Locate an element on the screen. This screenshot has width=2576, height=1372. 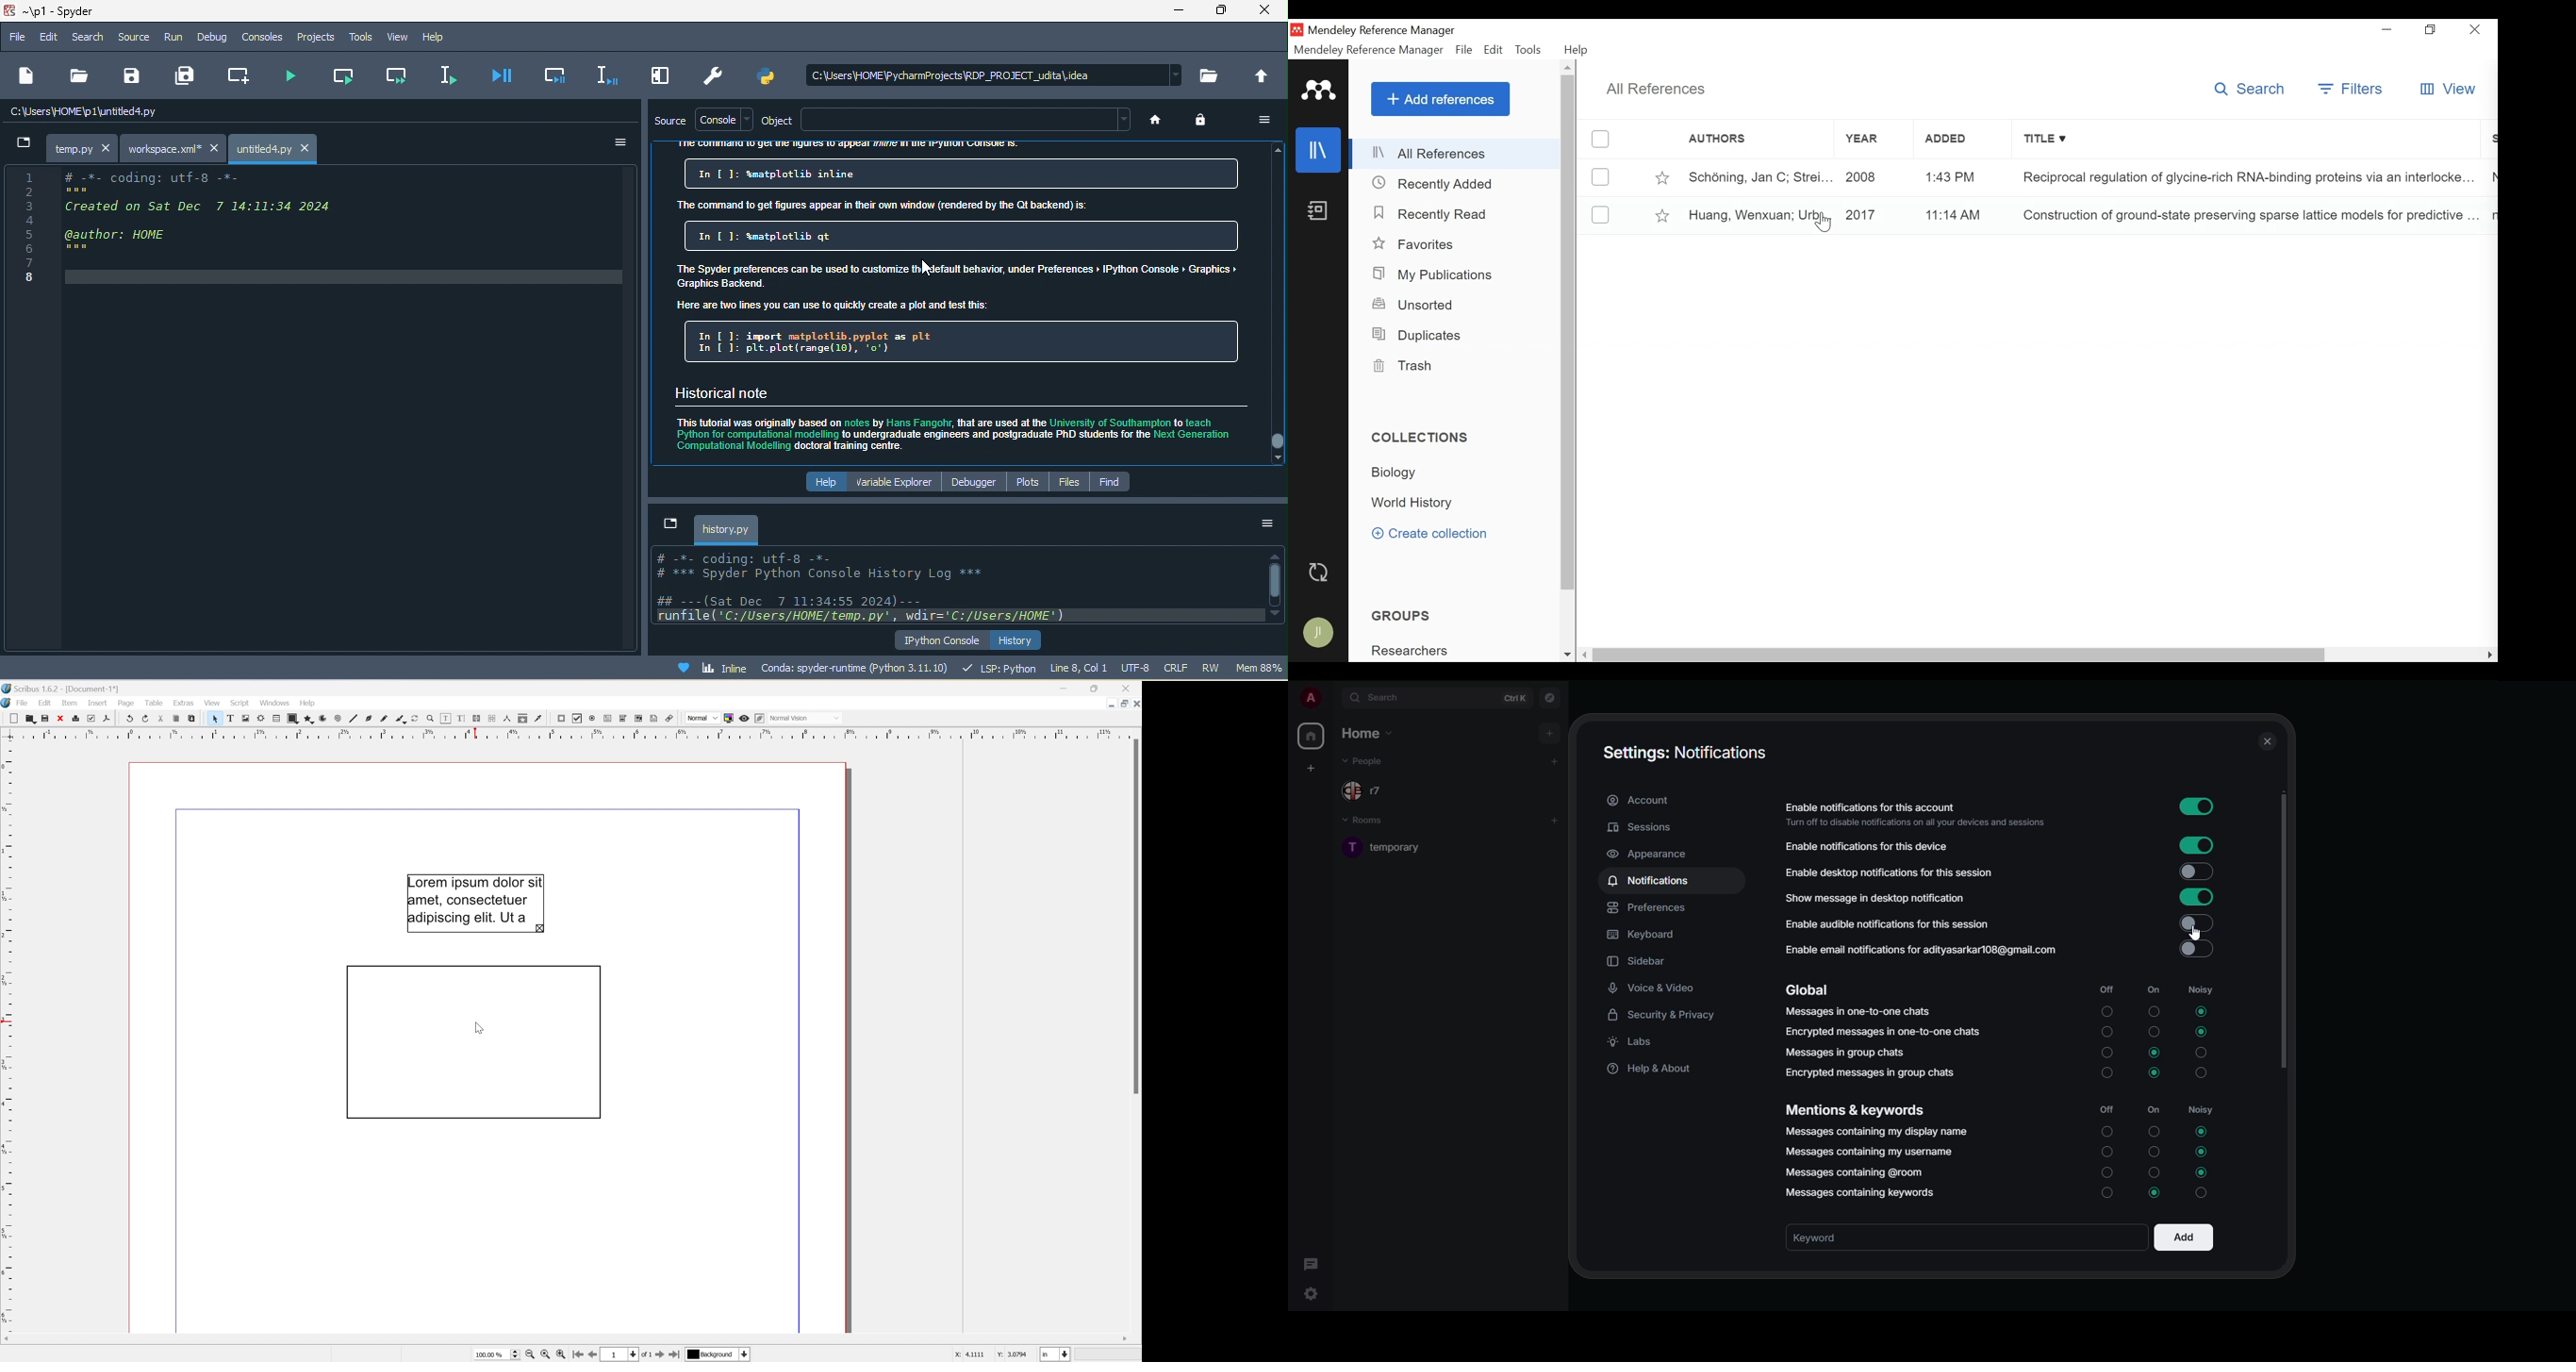
coding is located at coordinates (313, 231).